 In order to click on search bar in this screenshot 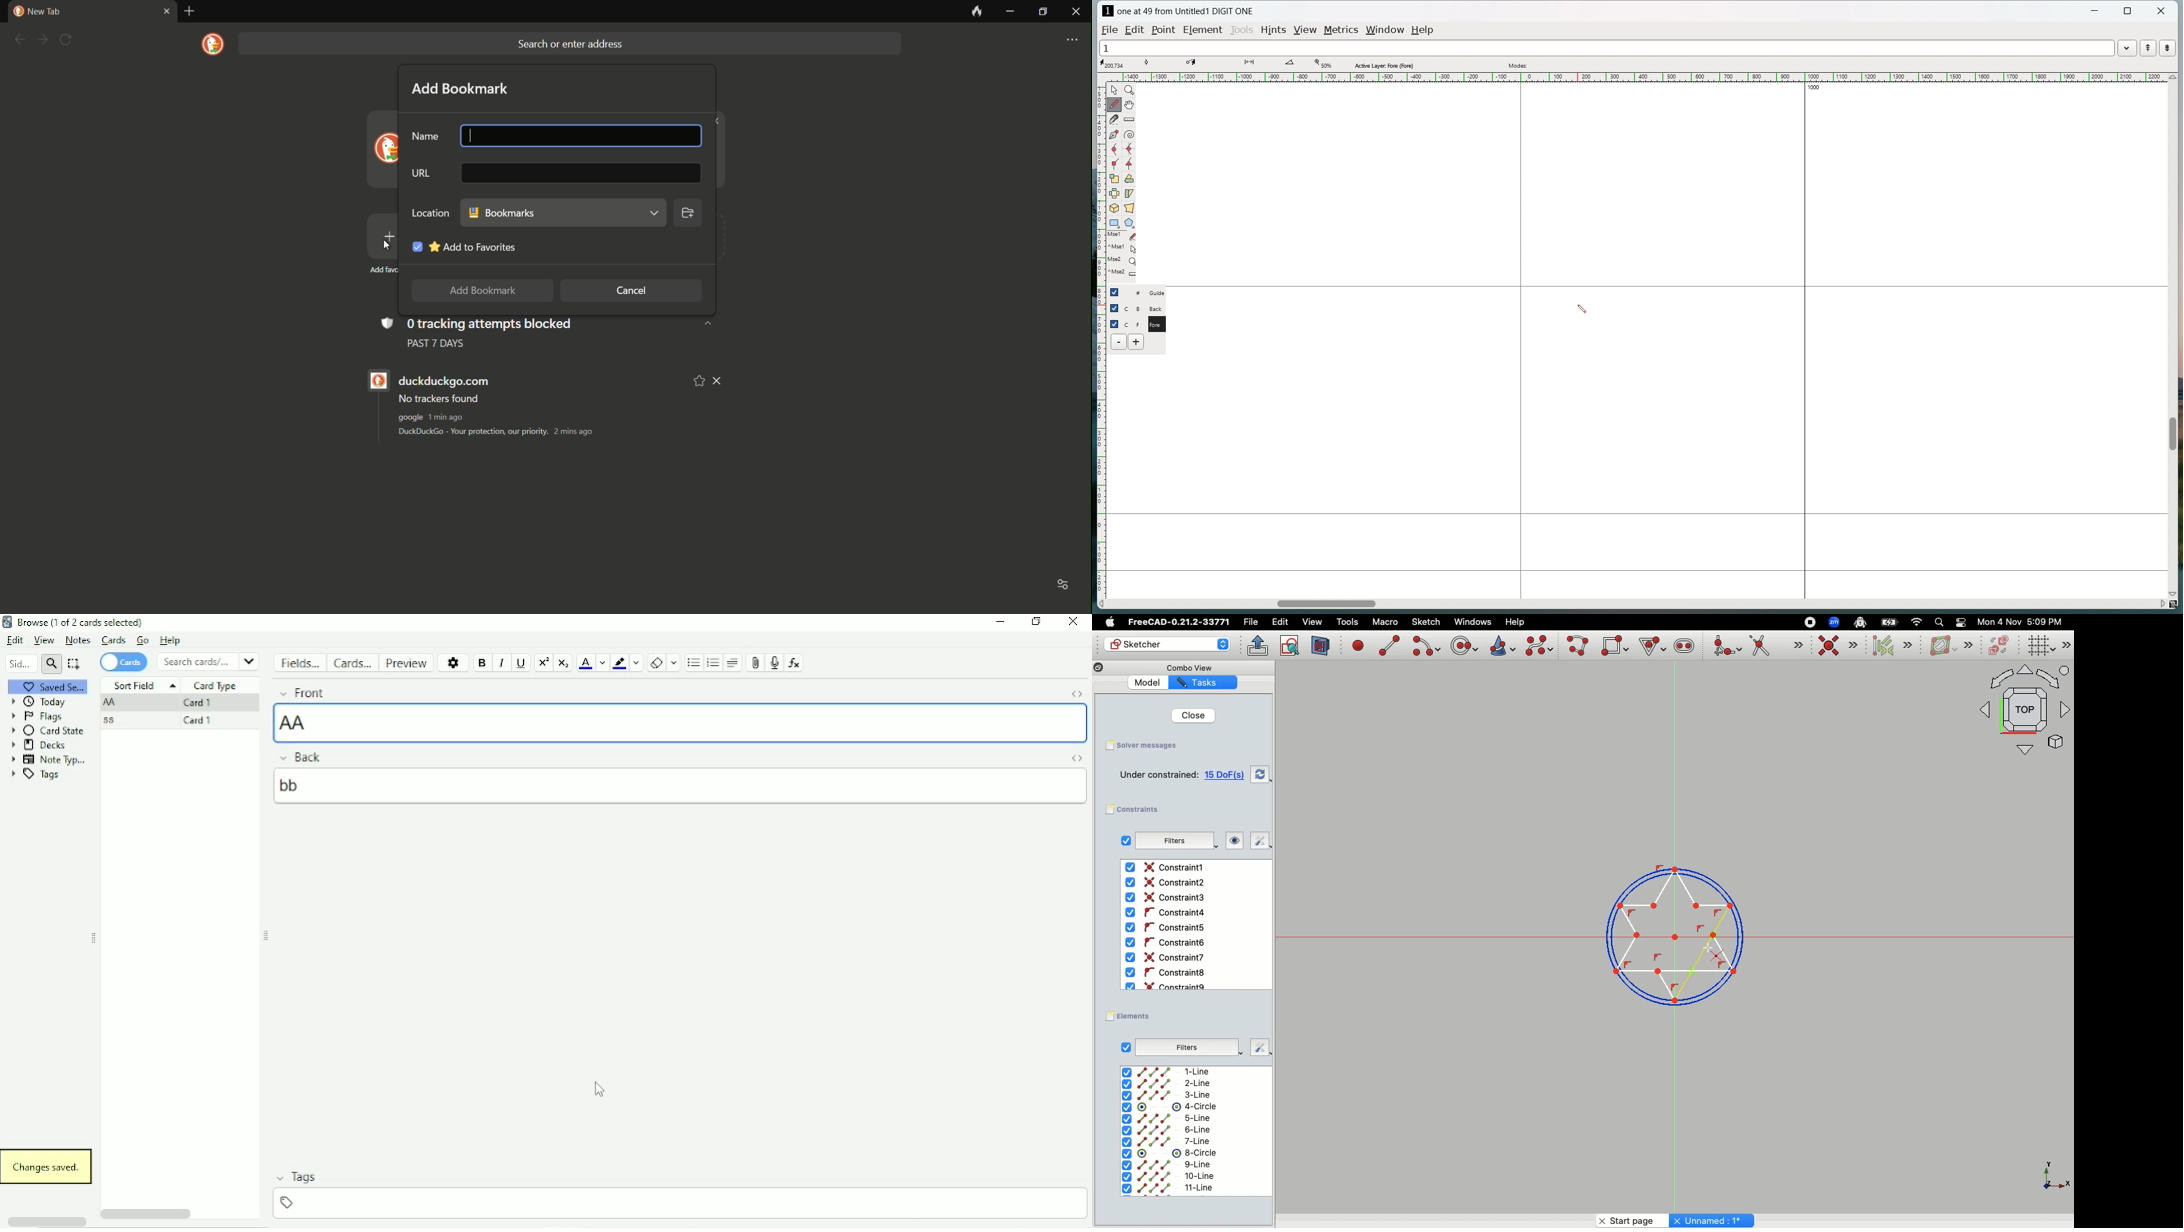, I will do `click(569, 44)`.